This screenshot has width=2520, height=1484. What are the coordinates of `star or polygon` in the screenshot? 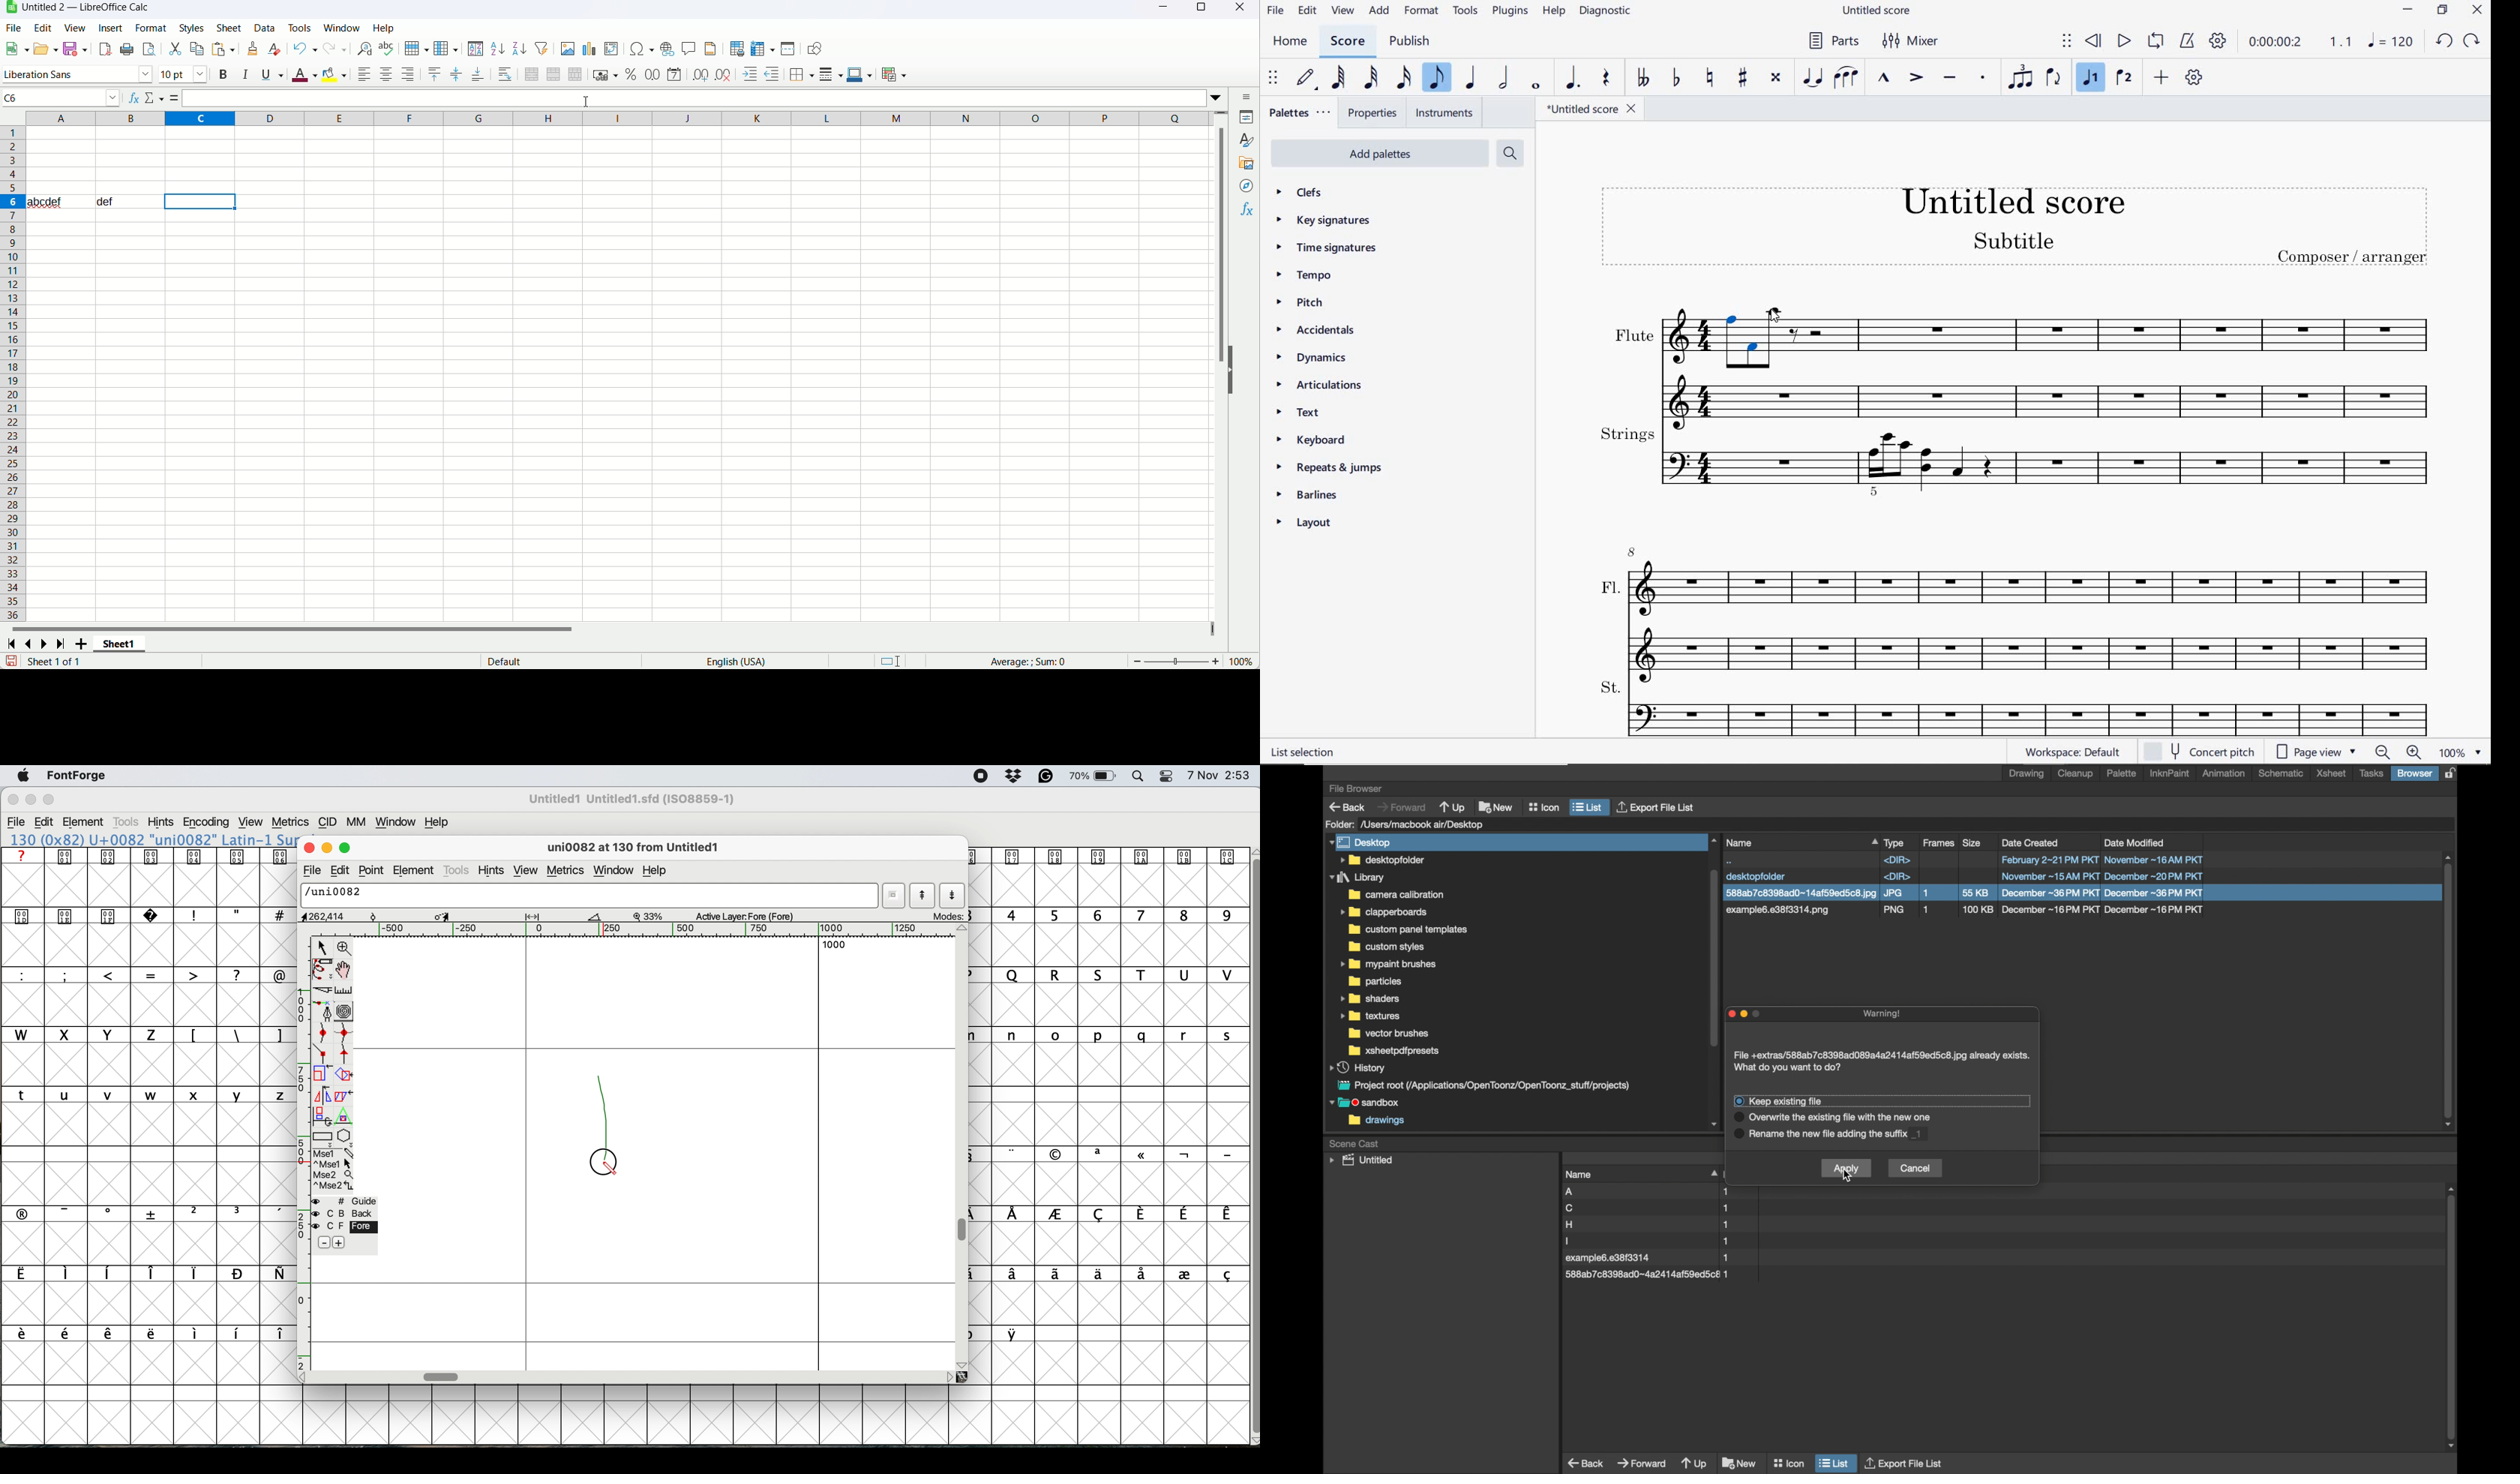 It's located at (344, 1138).